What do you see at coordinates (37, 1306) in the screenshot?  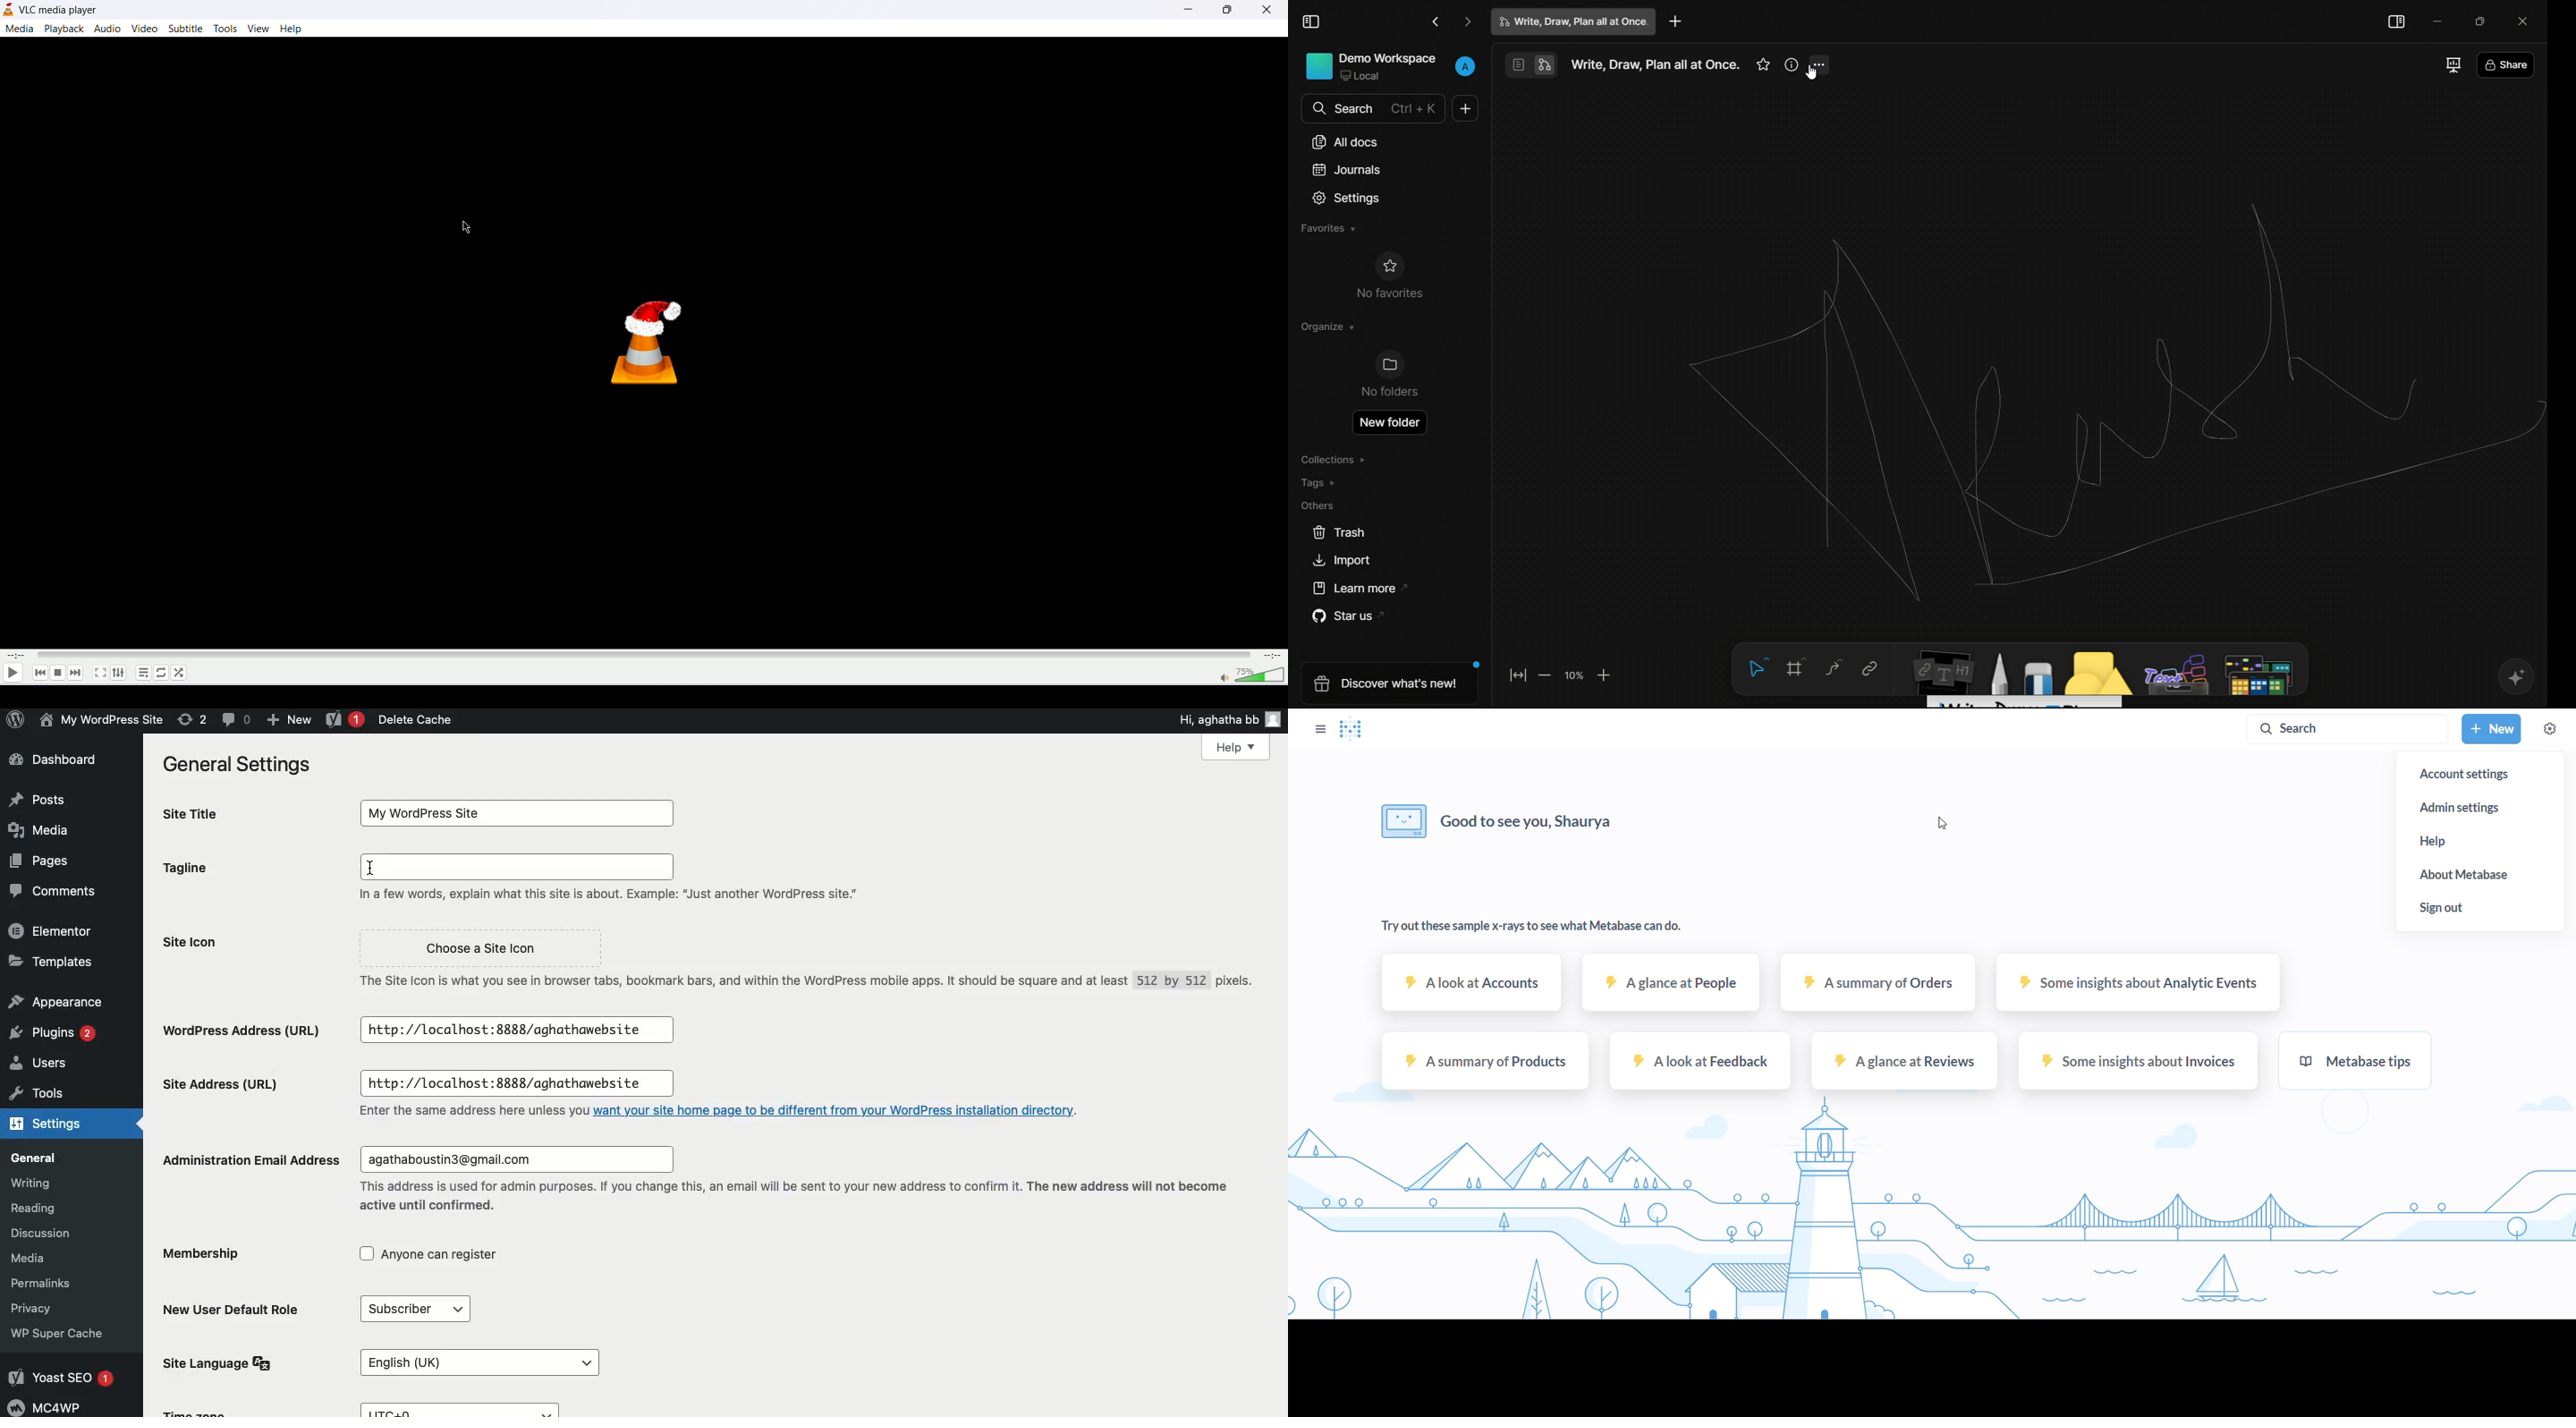 I see `Privacy` at bounding box center [37, 1306].